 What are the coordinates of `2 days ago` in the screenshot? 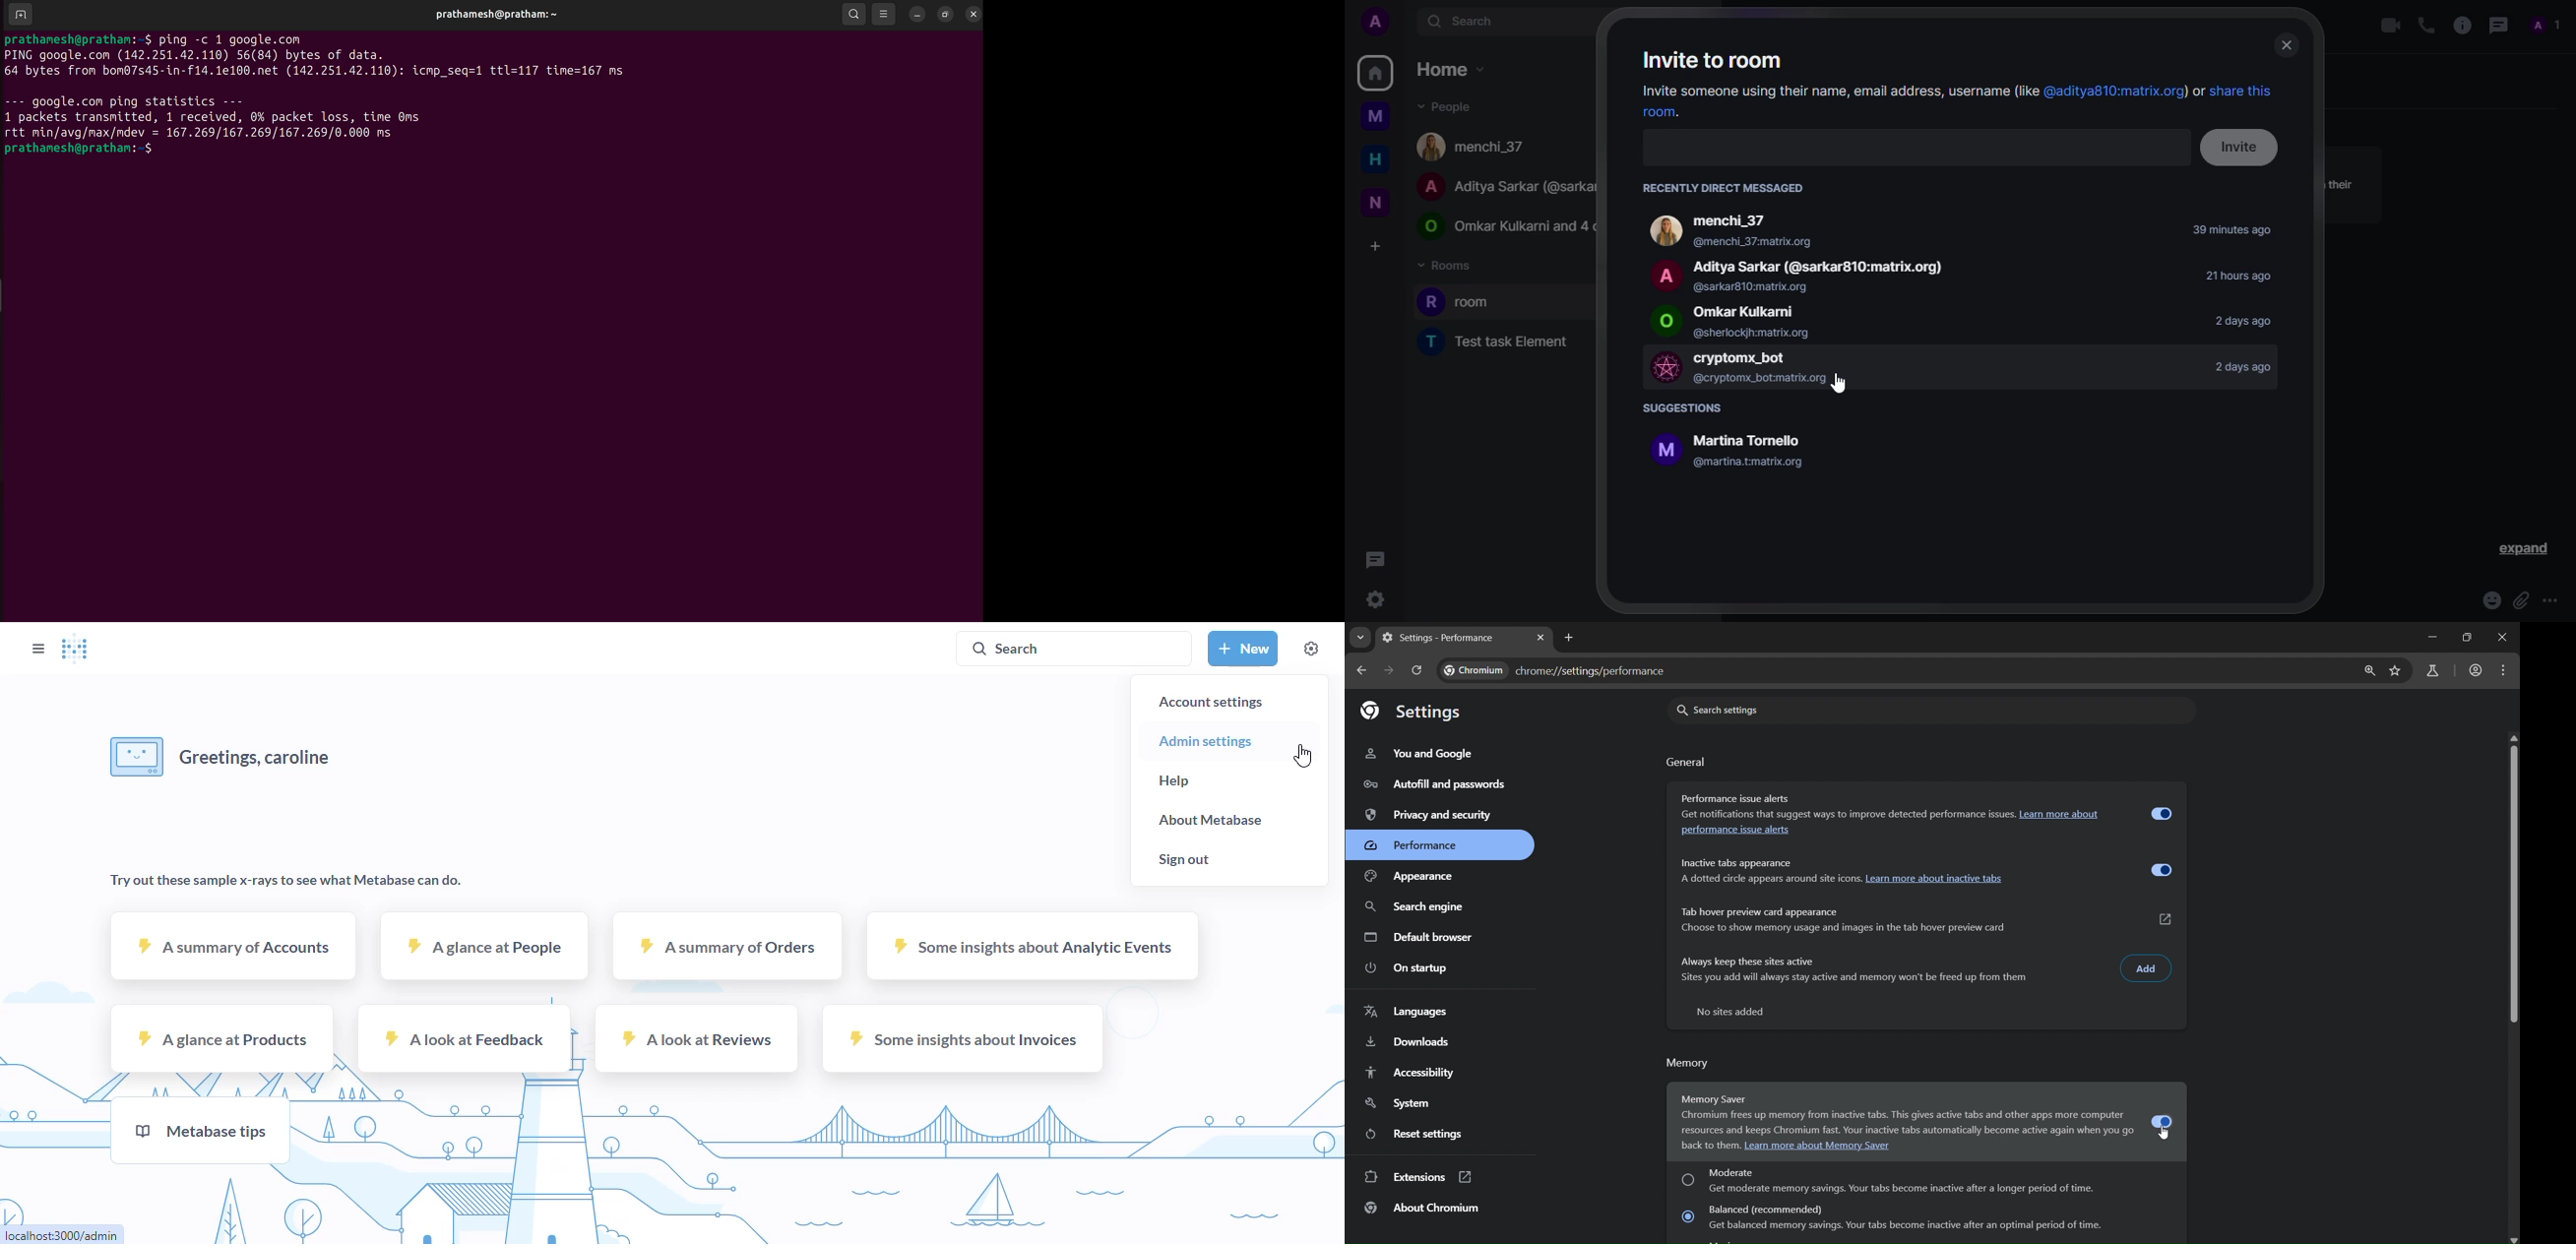 It's located at (2243, 321).